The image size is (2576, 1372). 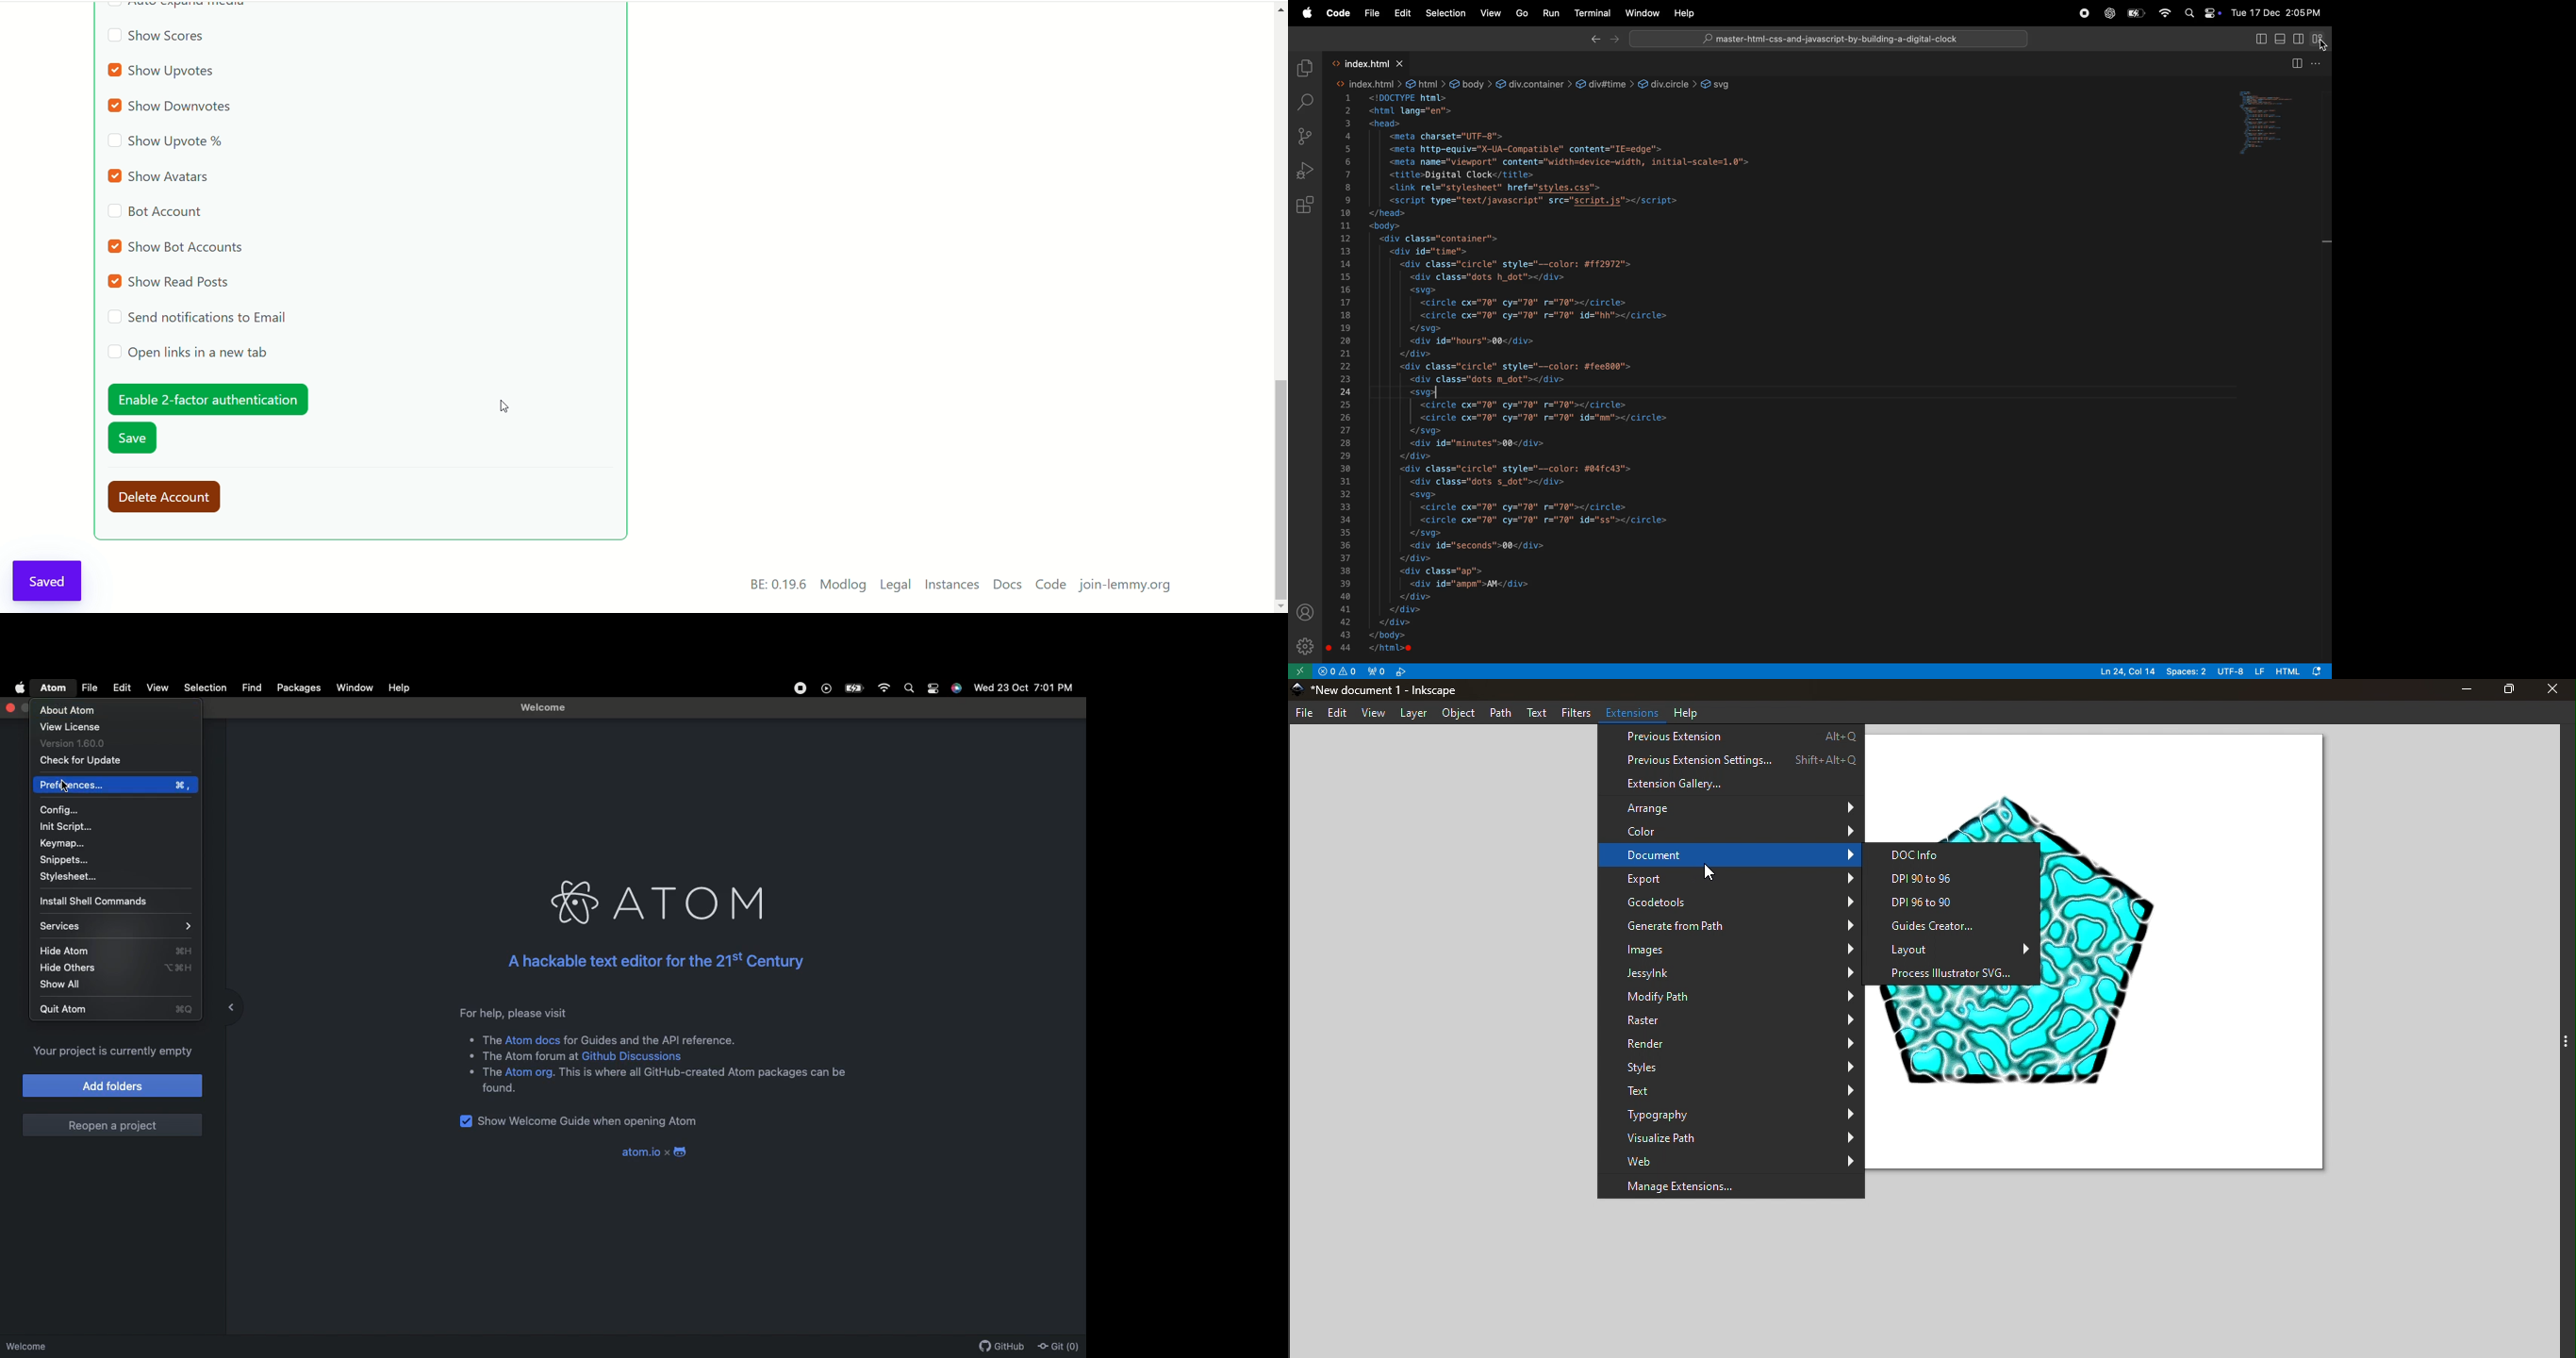 What do you see at coordinates (1957, 853) in the screenshot?
I see `DOC info` at bounding box center [1957, 853].